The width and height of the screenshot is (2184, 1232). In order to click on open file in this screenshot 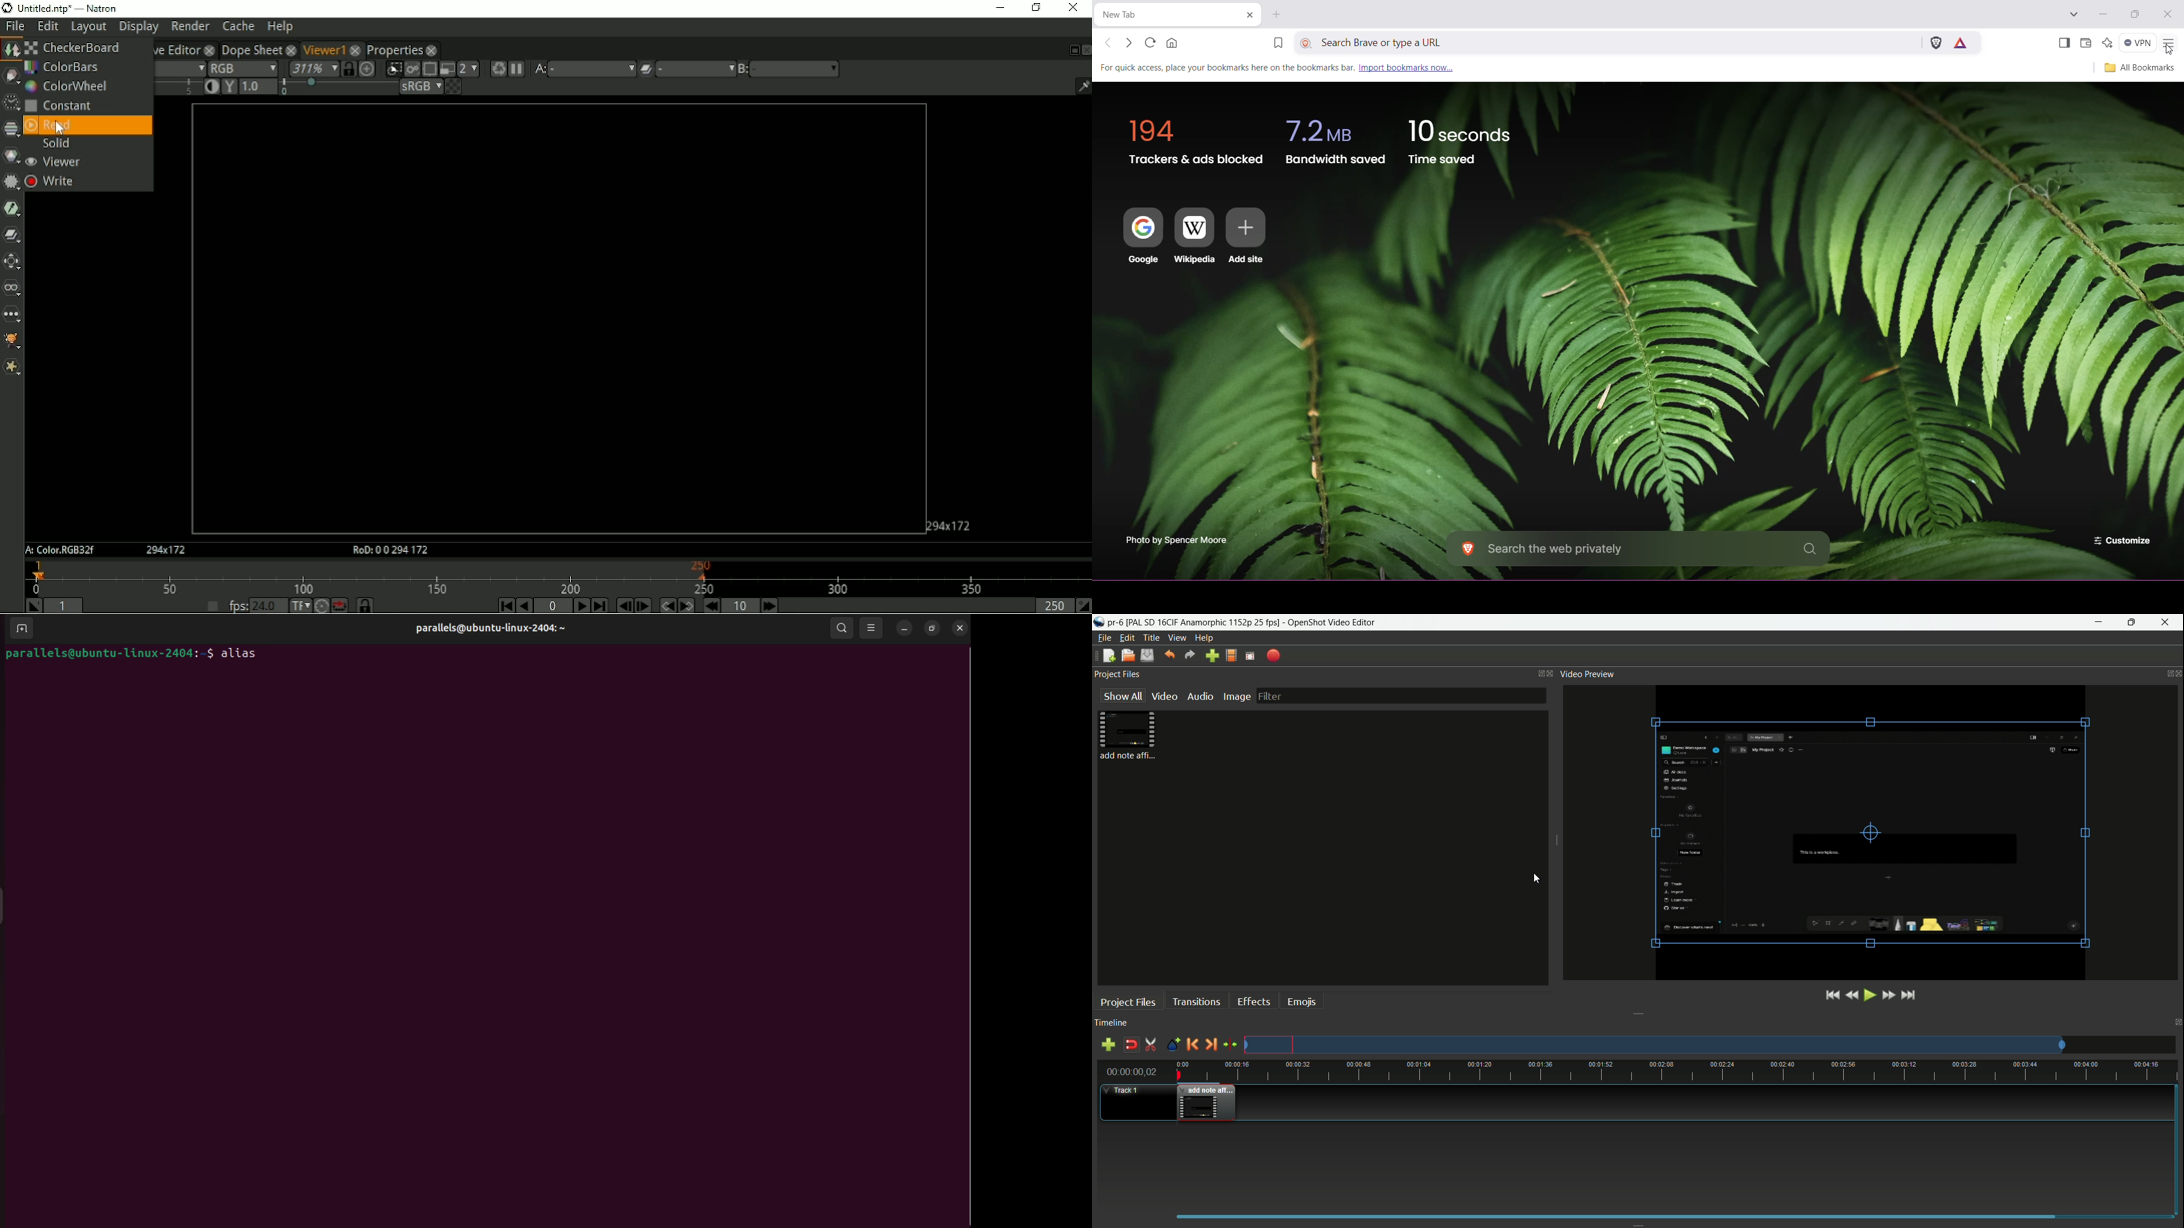, I will do `click(1128, 656)`.